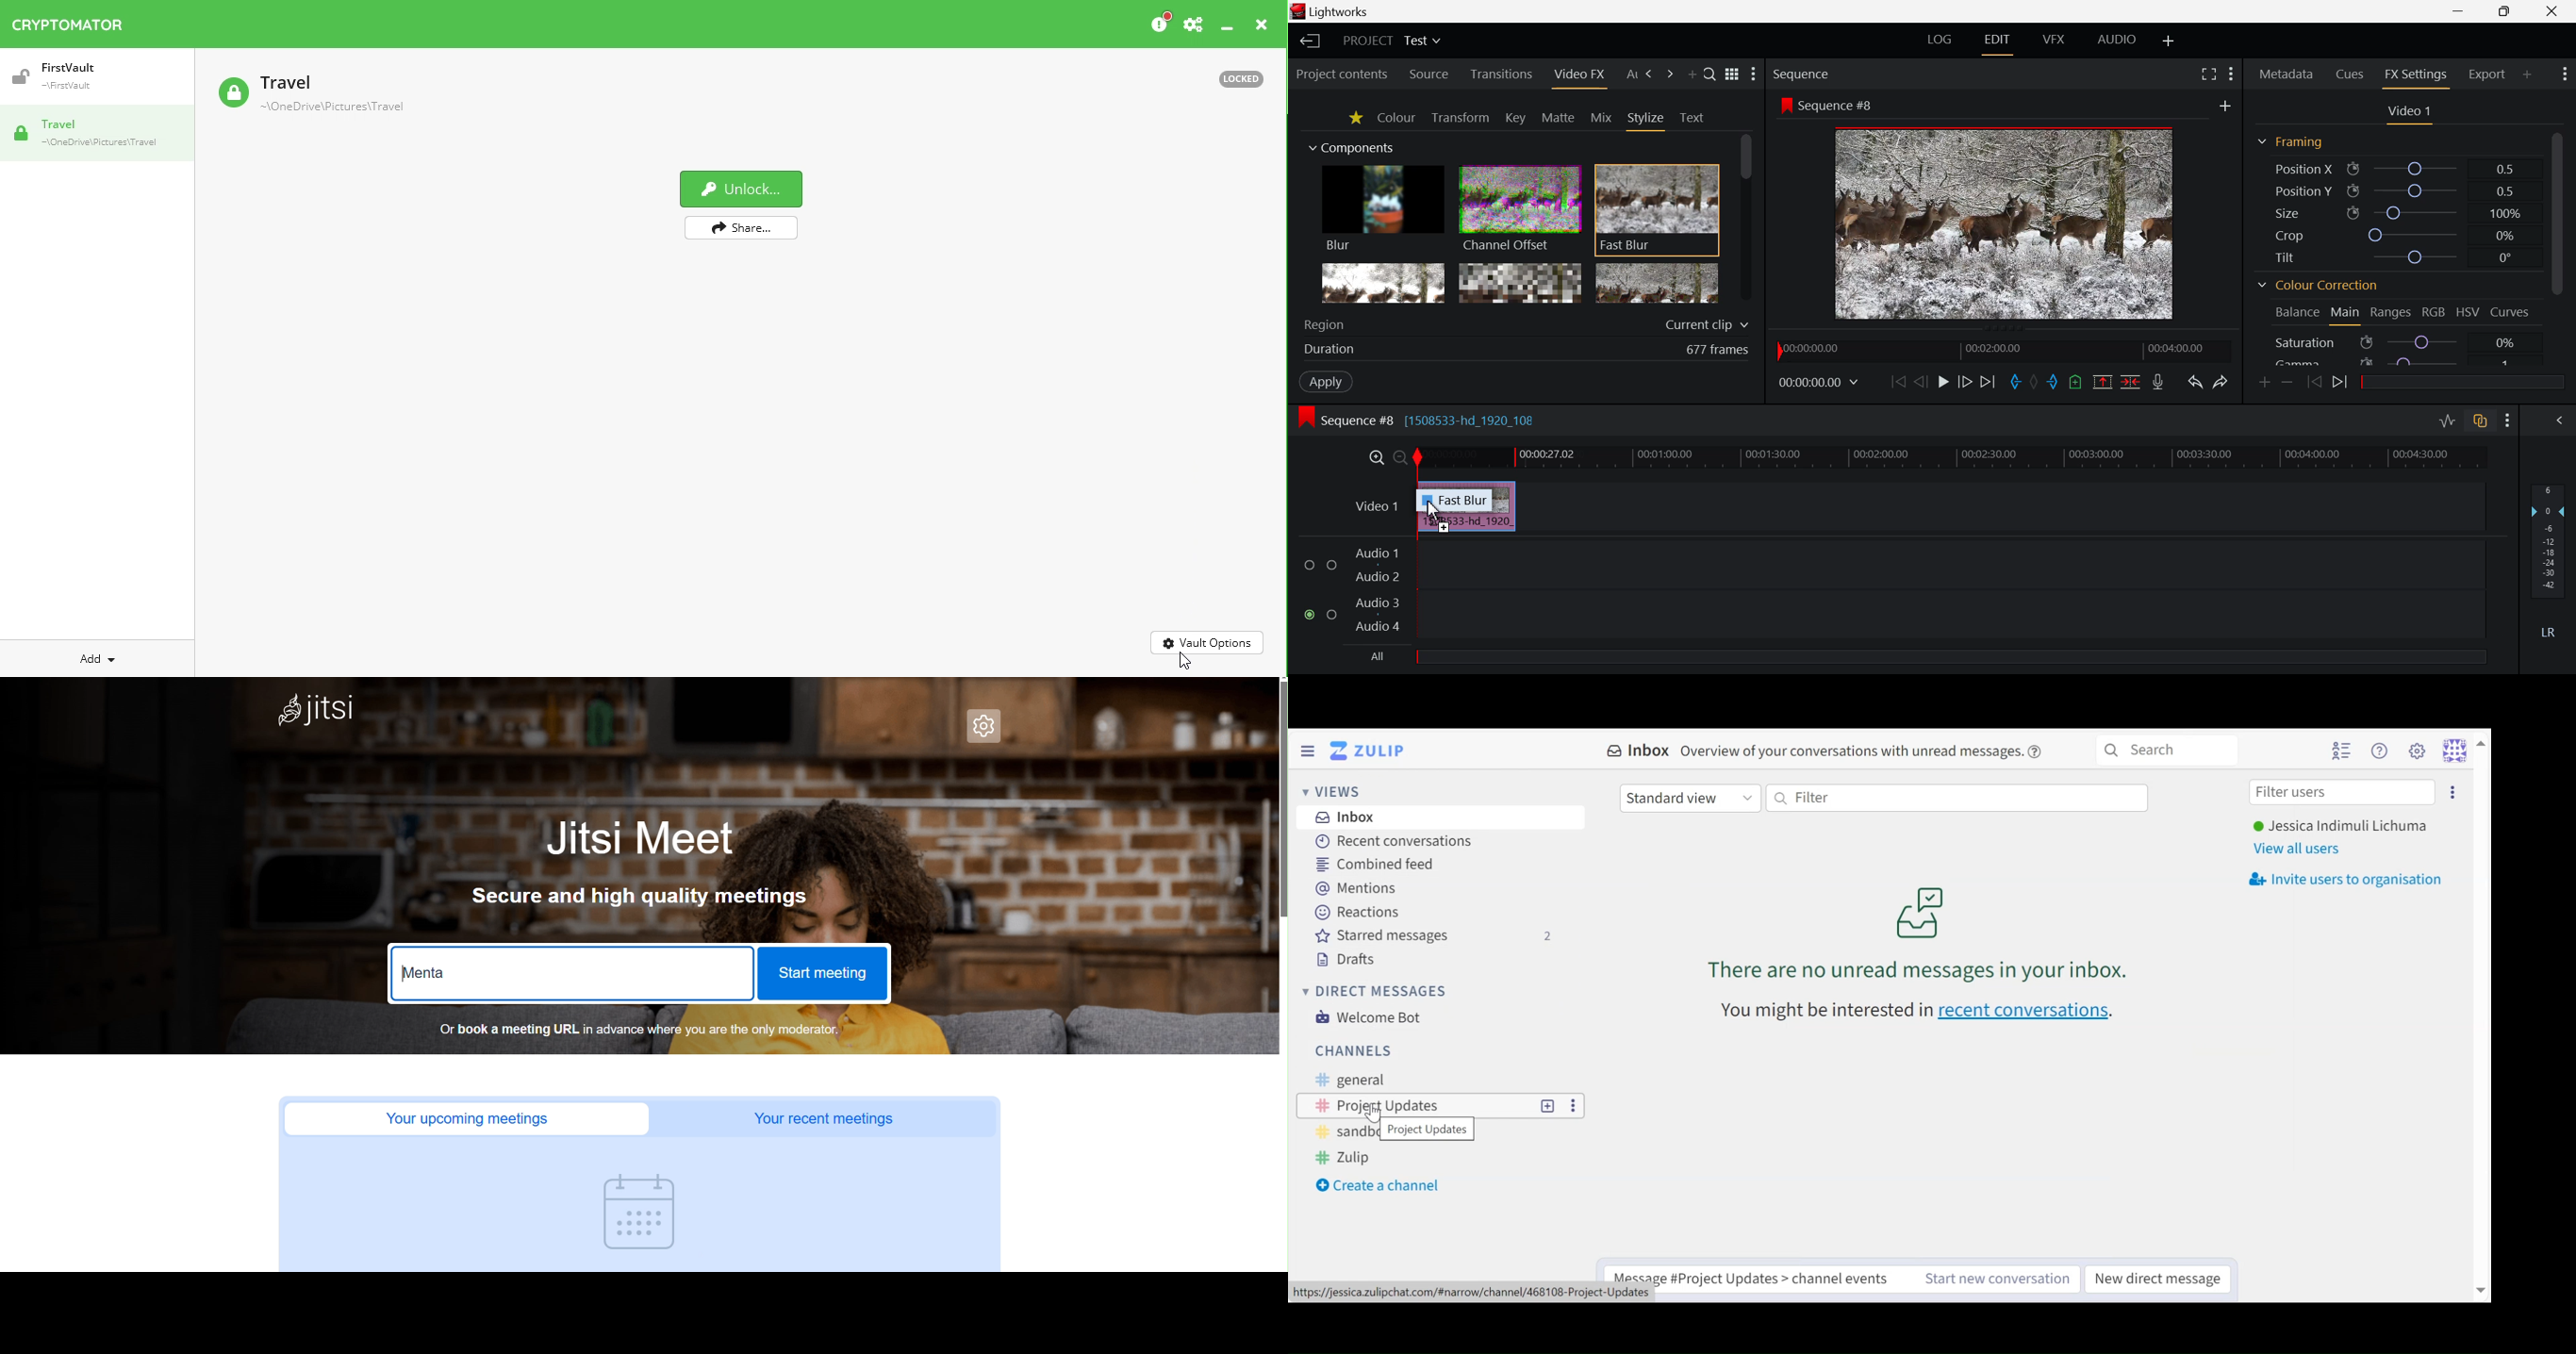 This screenshot has height=1372, width=2576. I want to click on Timeline Zoom Out, so click(1398, 456).